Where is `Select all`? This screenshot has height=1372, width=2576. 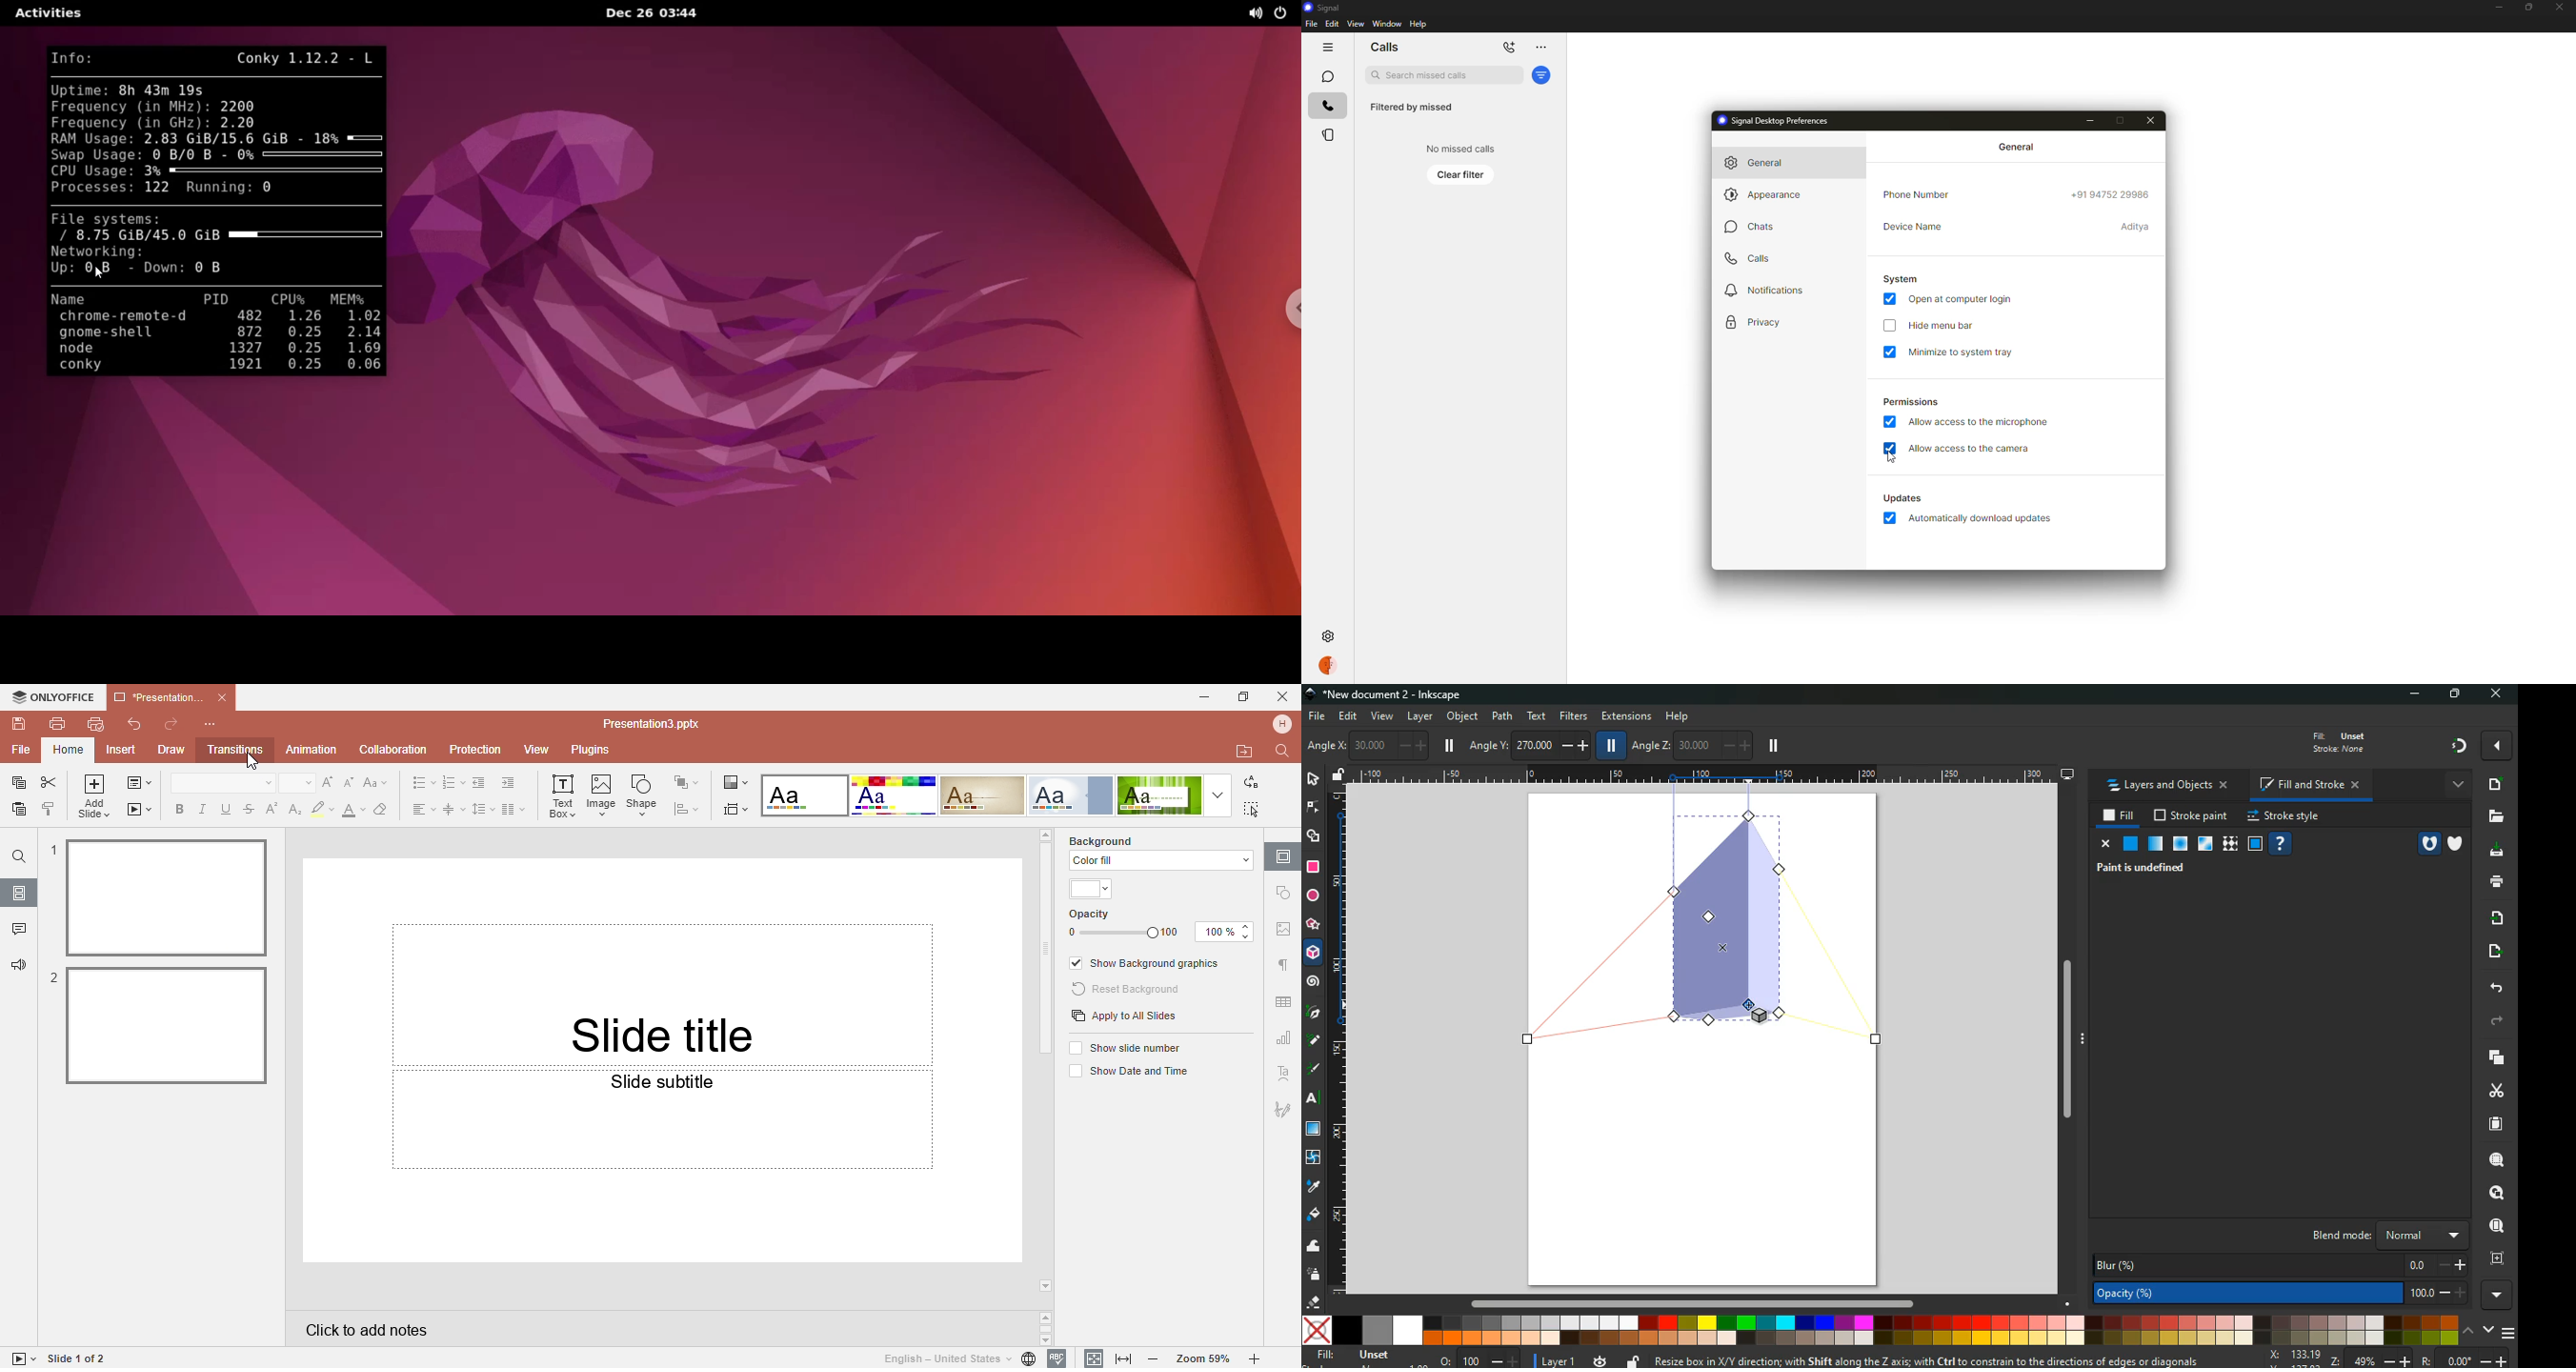 Select all is located at coordinates (1256, 809).